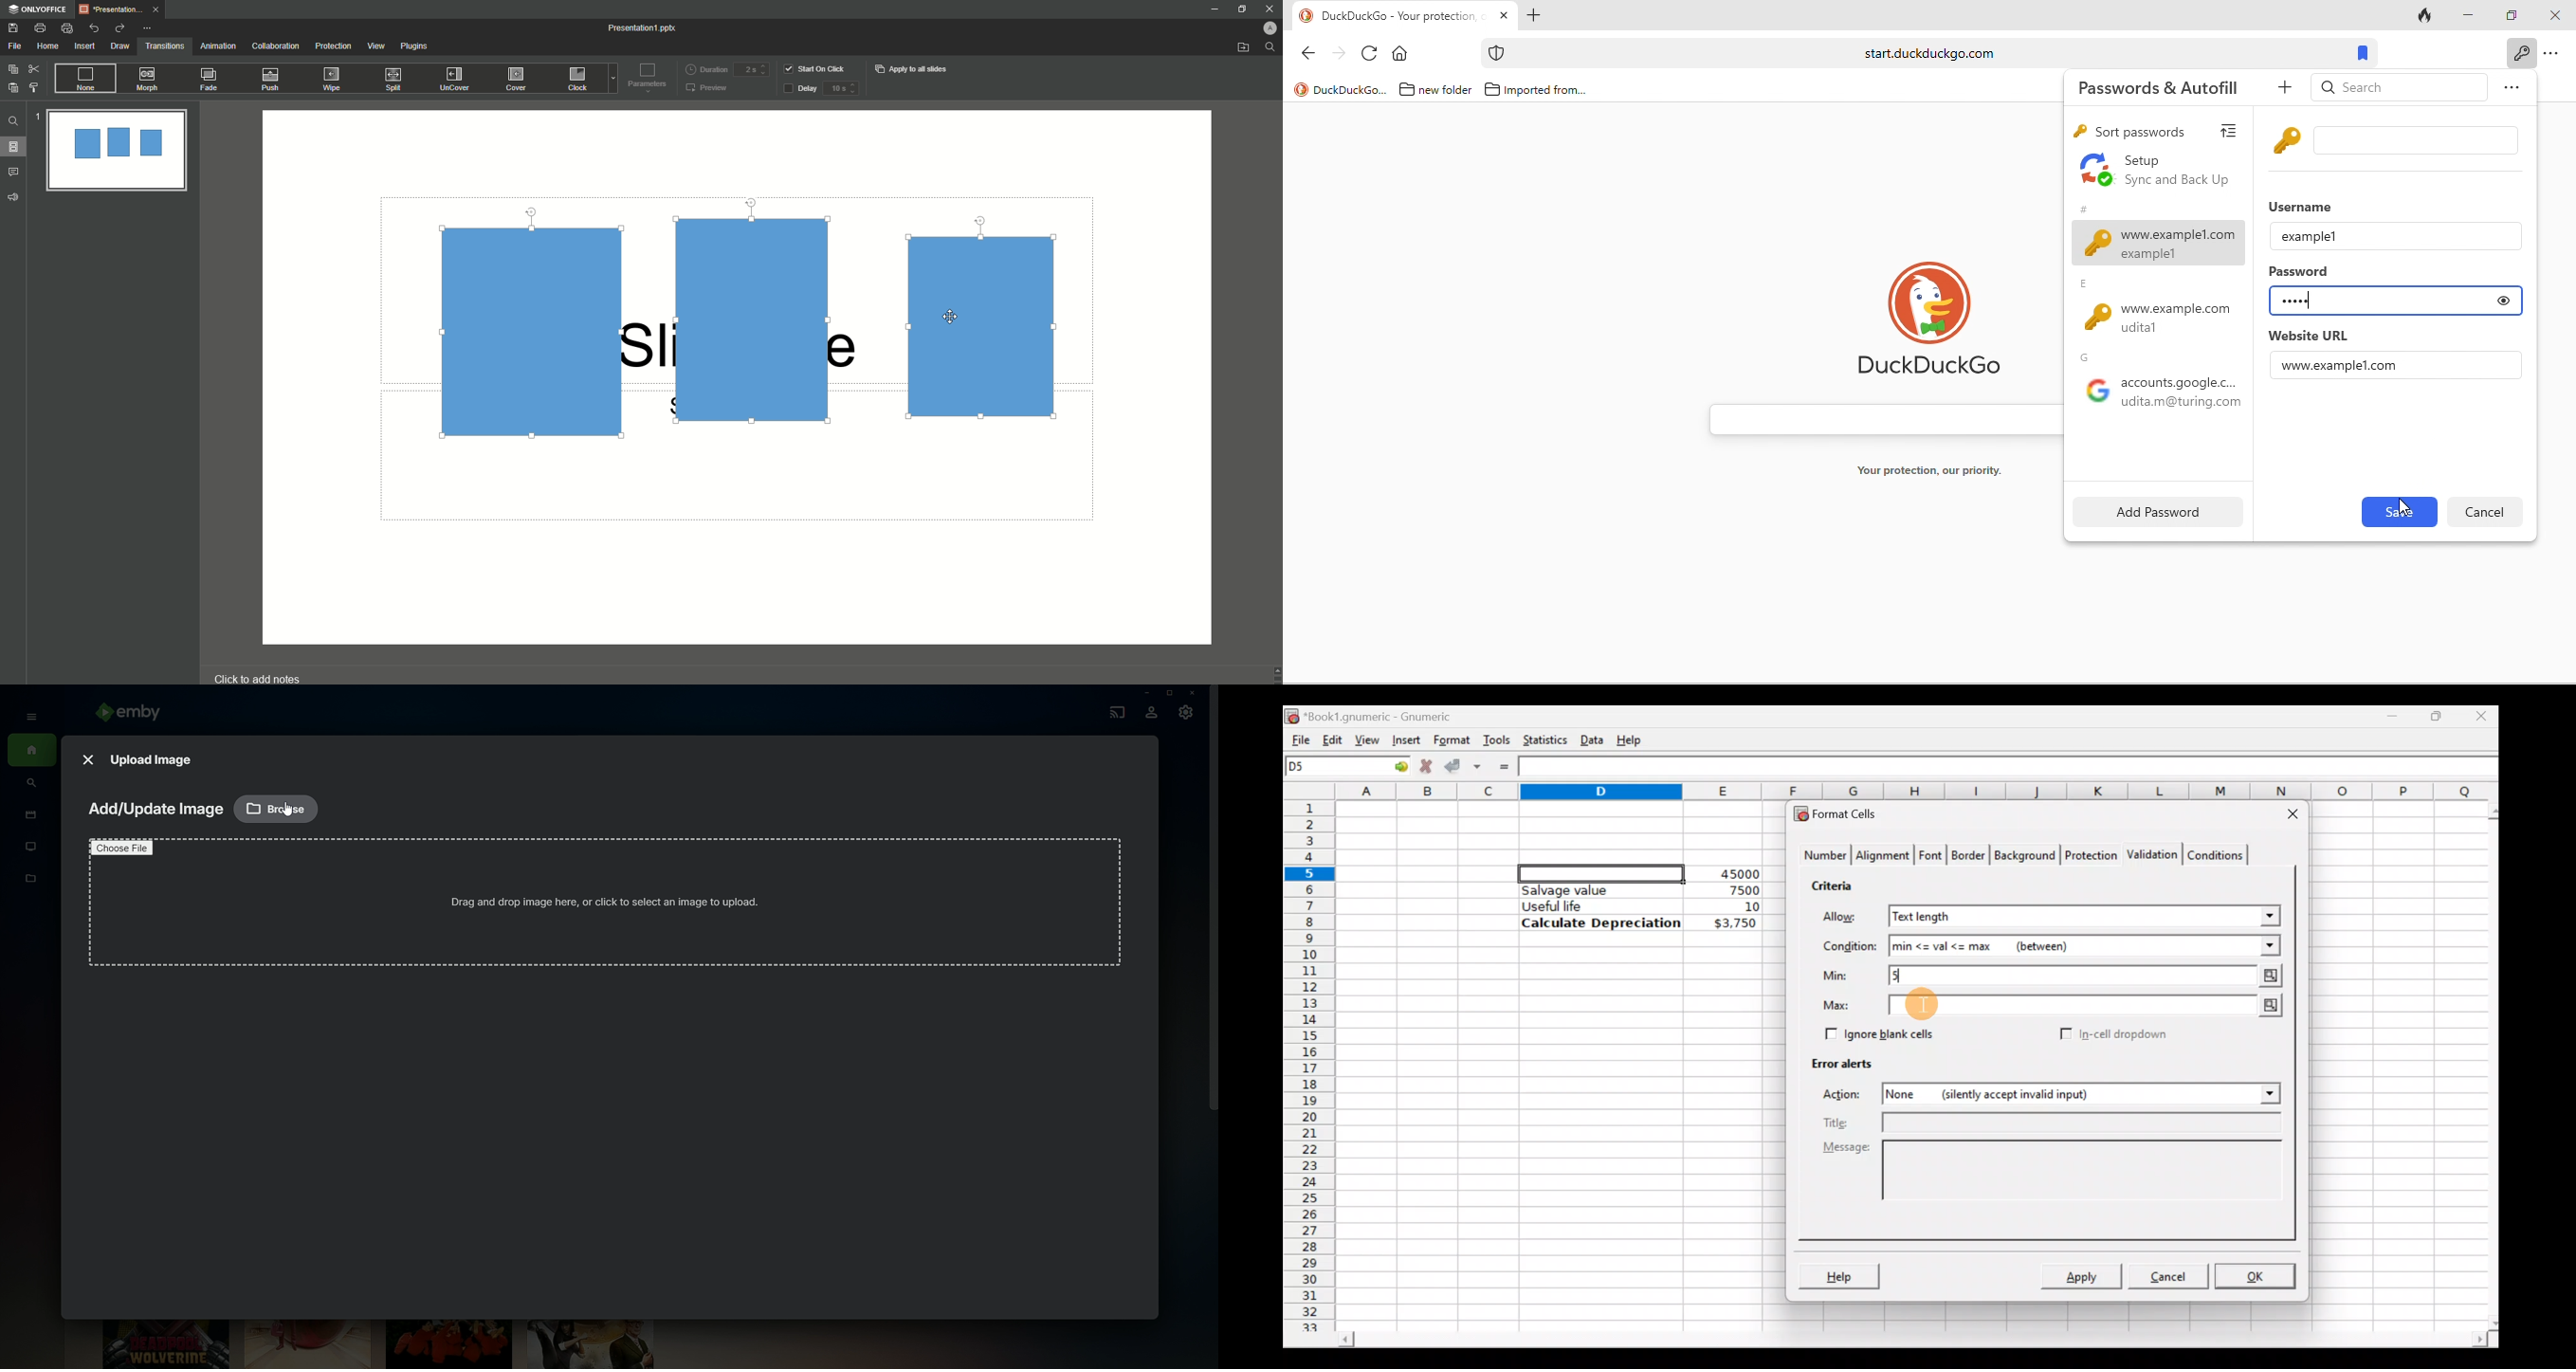  What do you see at coordinates (116, 152) in the screenshot?
I see `Slide Preview` at bounding box center [116, 152].